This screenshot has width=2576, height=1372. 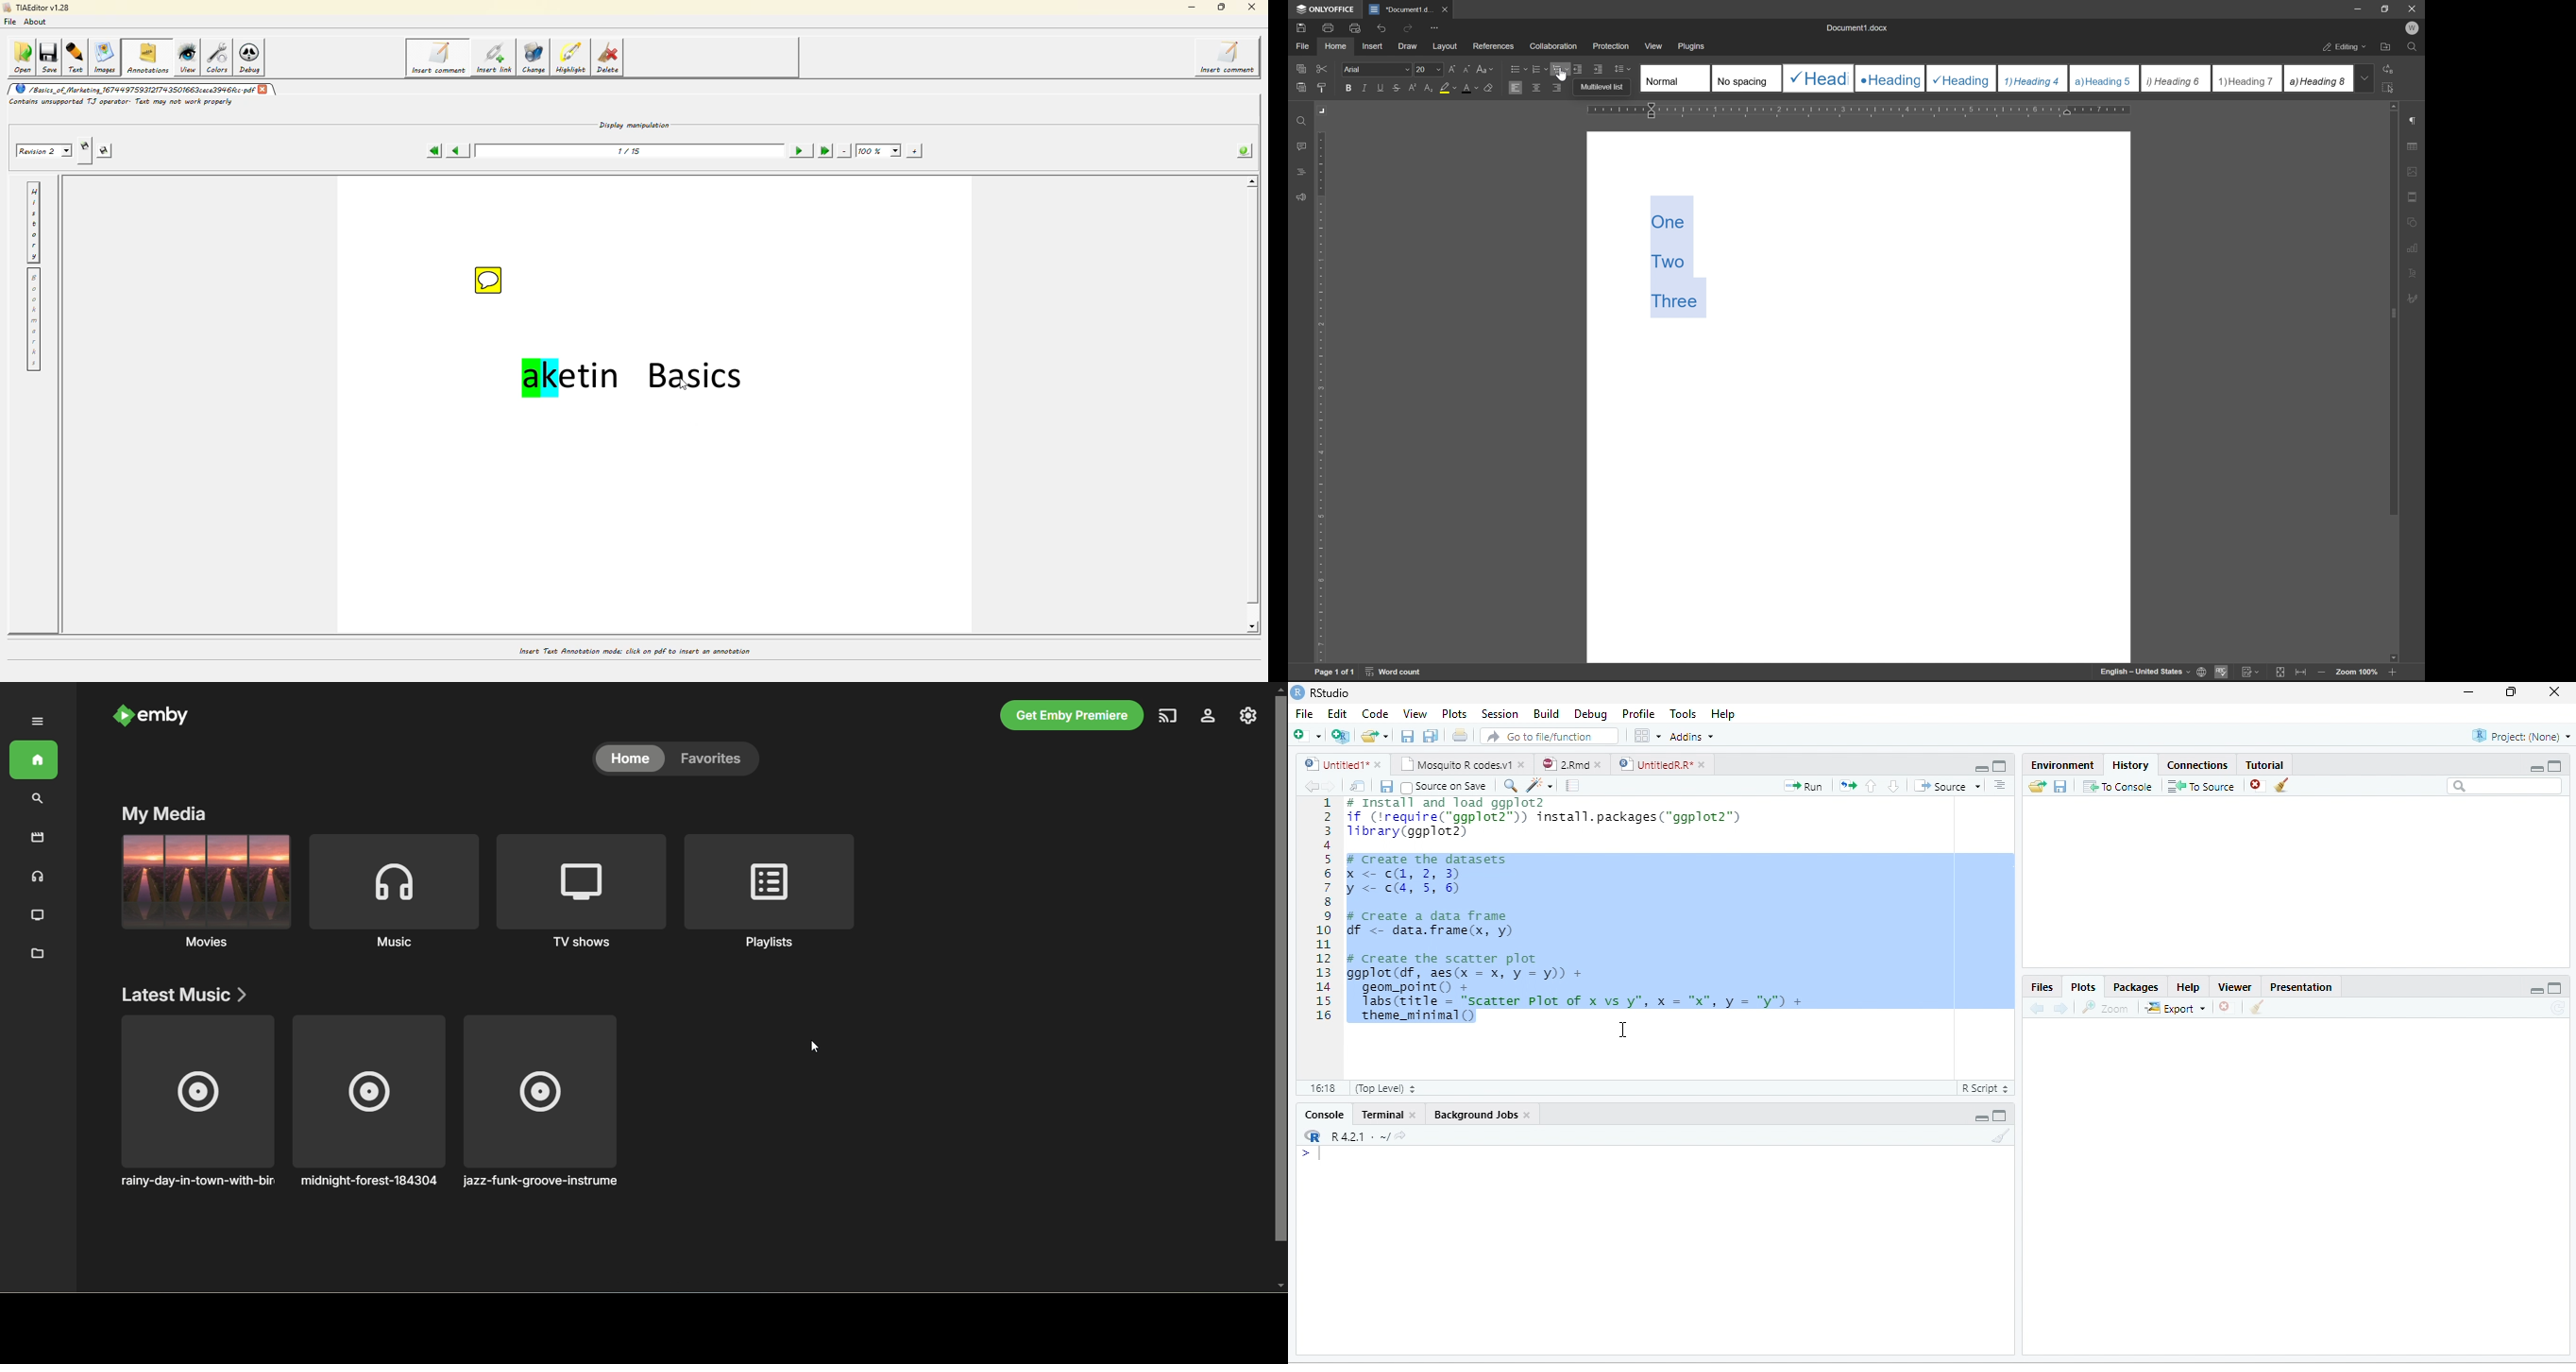 I want to click on Show in new window, so click(x=1359, y=787).